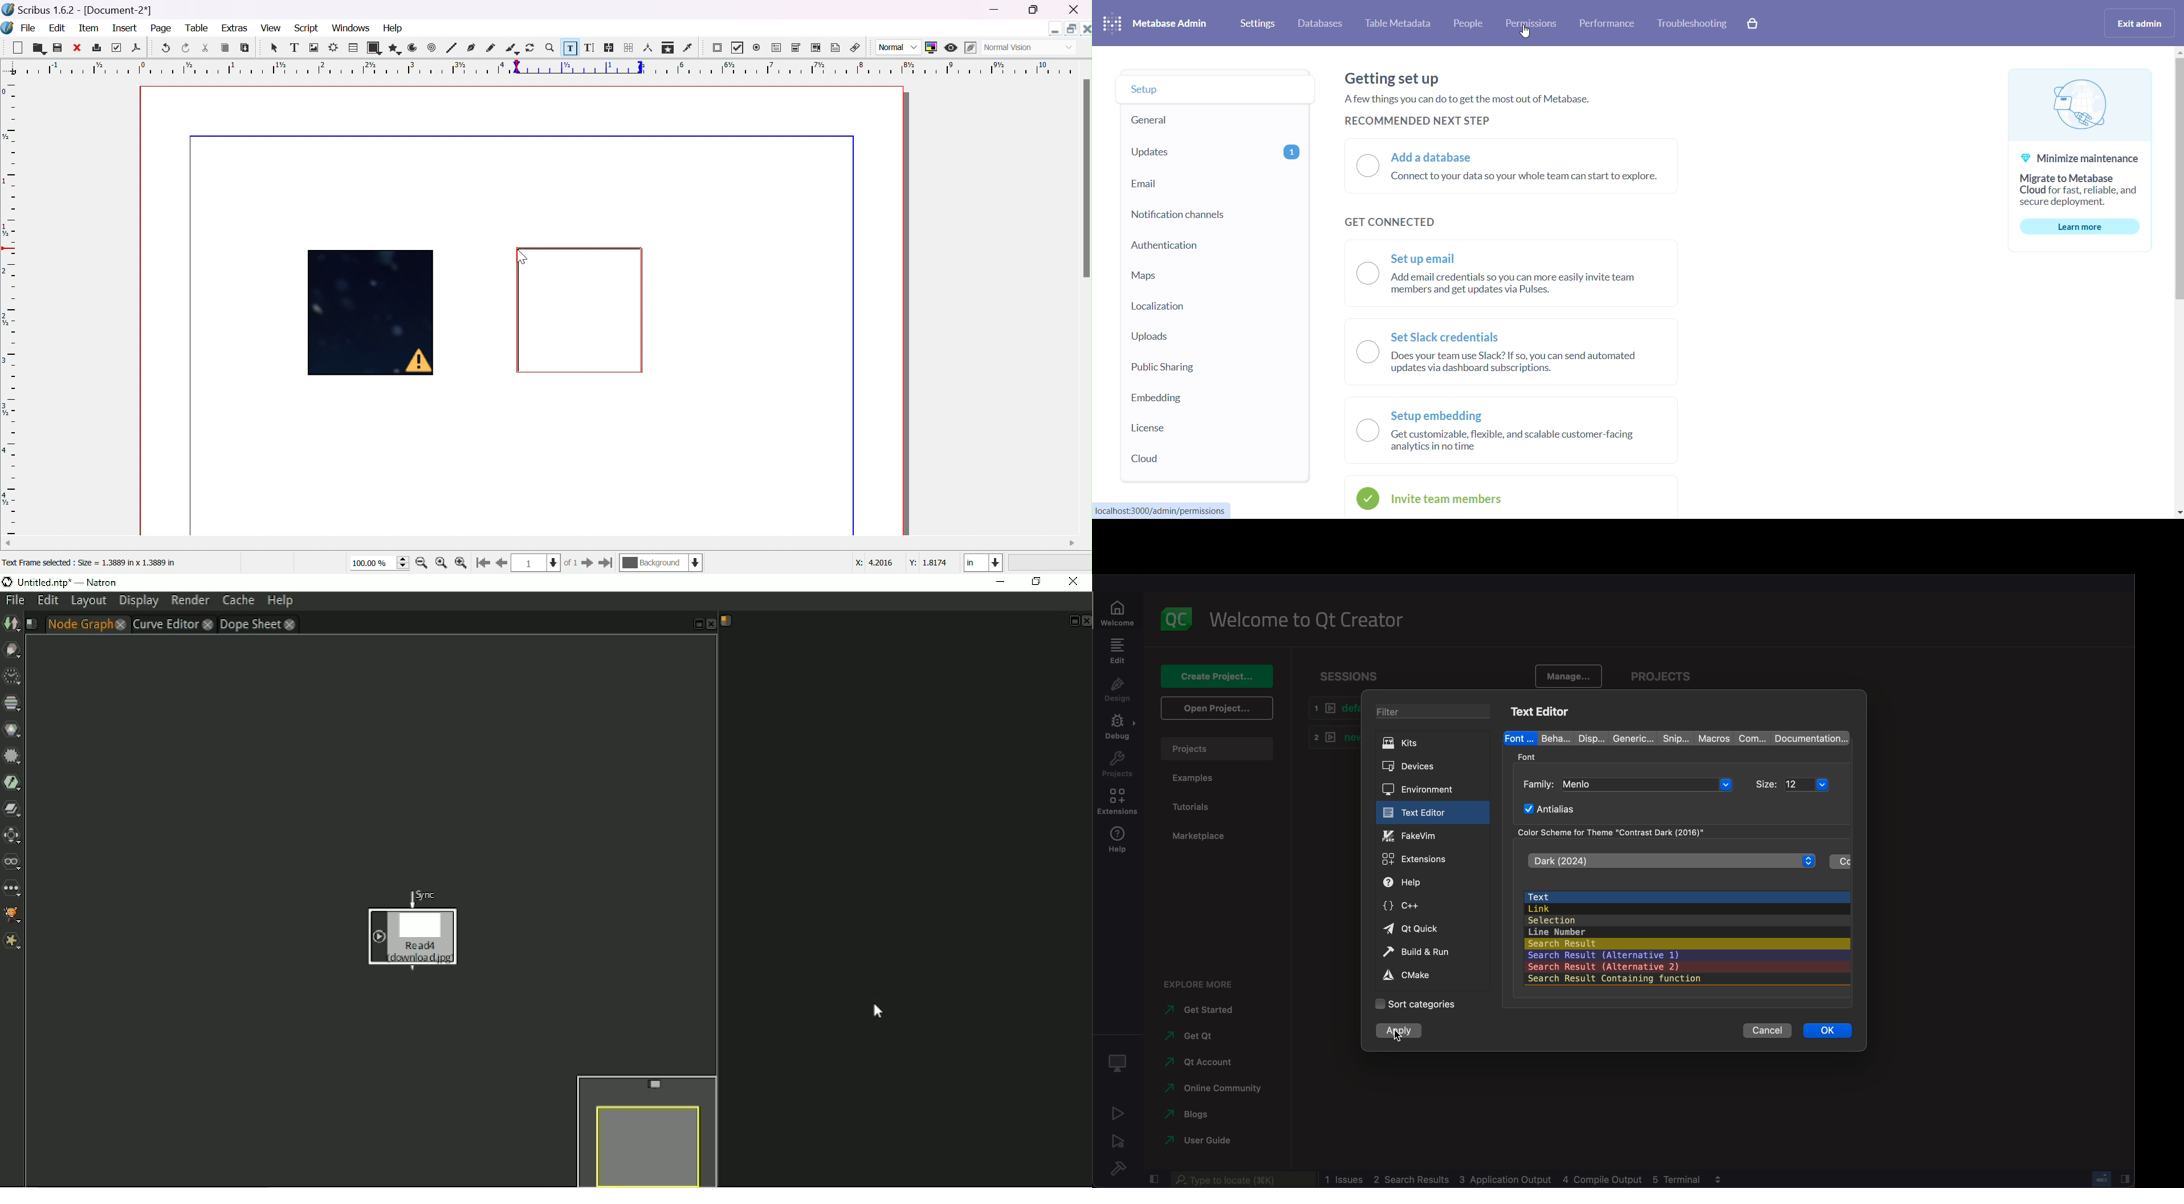 The image size is (2184, 1204). I want to click on minimize, so click(997, 10).